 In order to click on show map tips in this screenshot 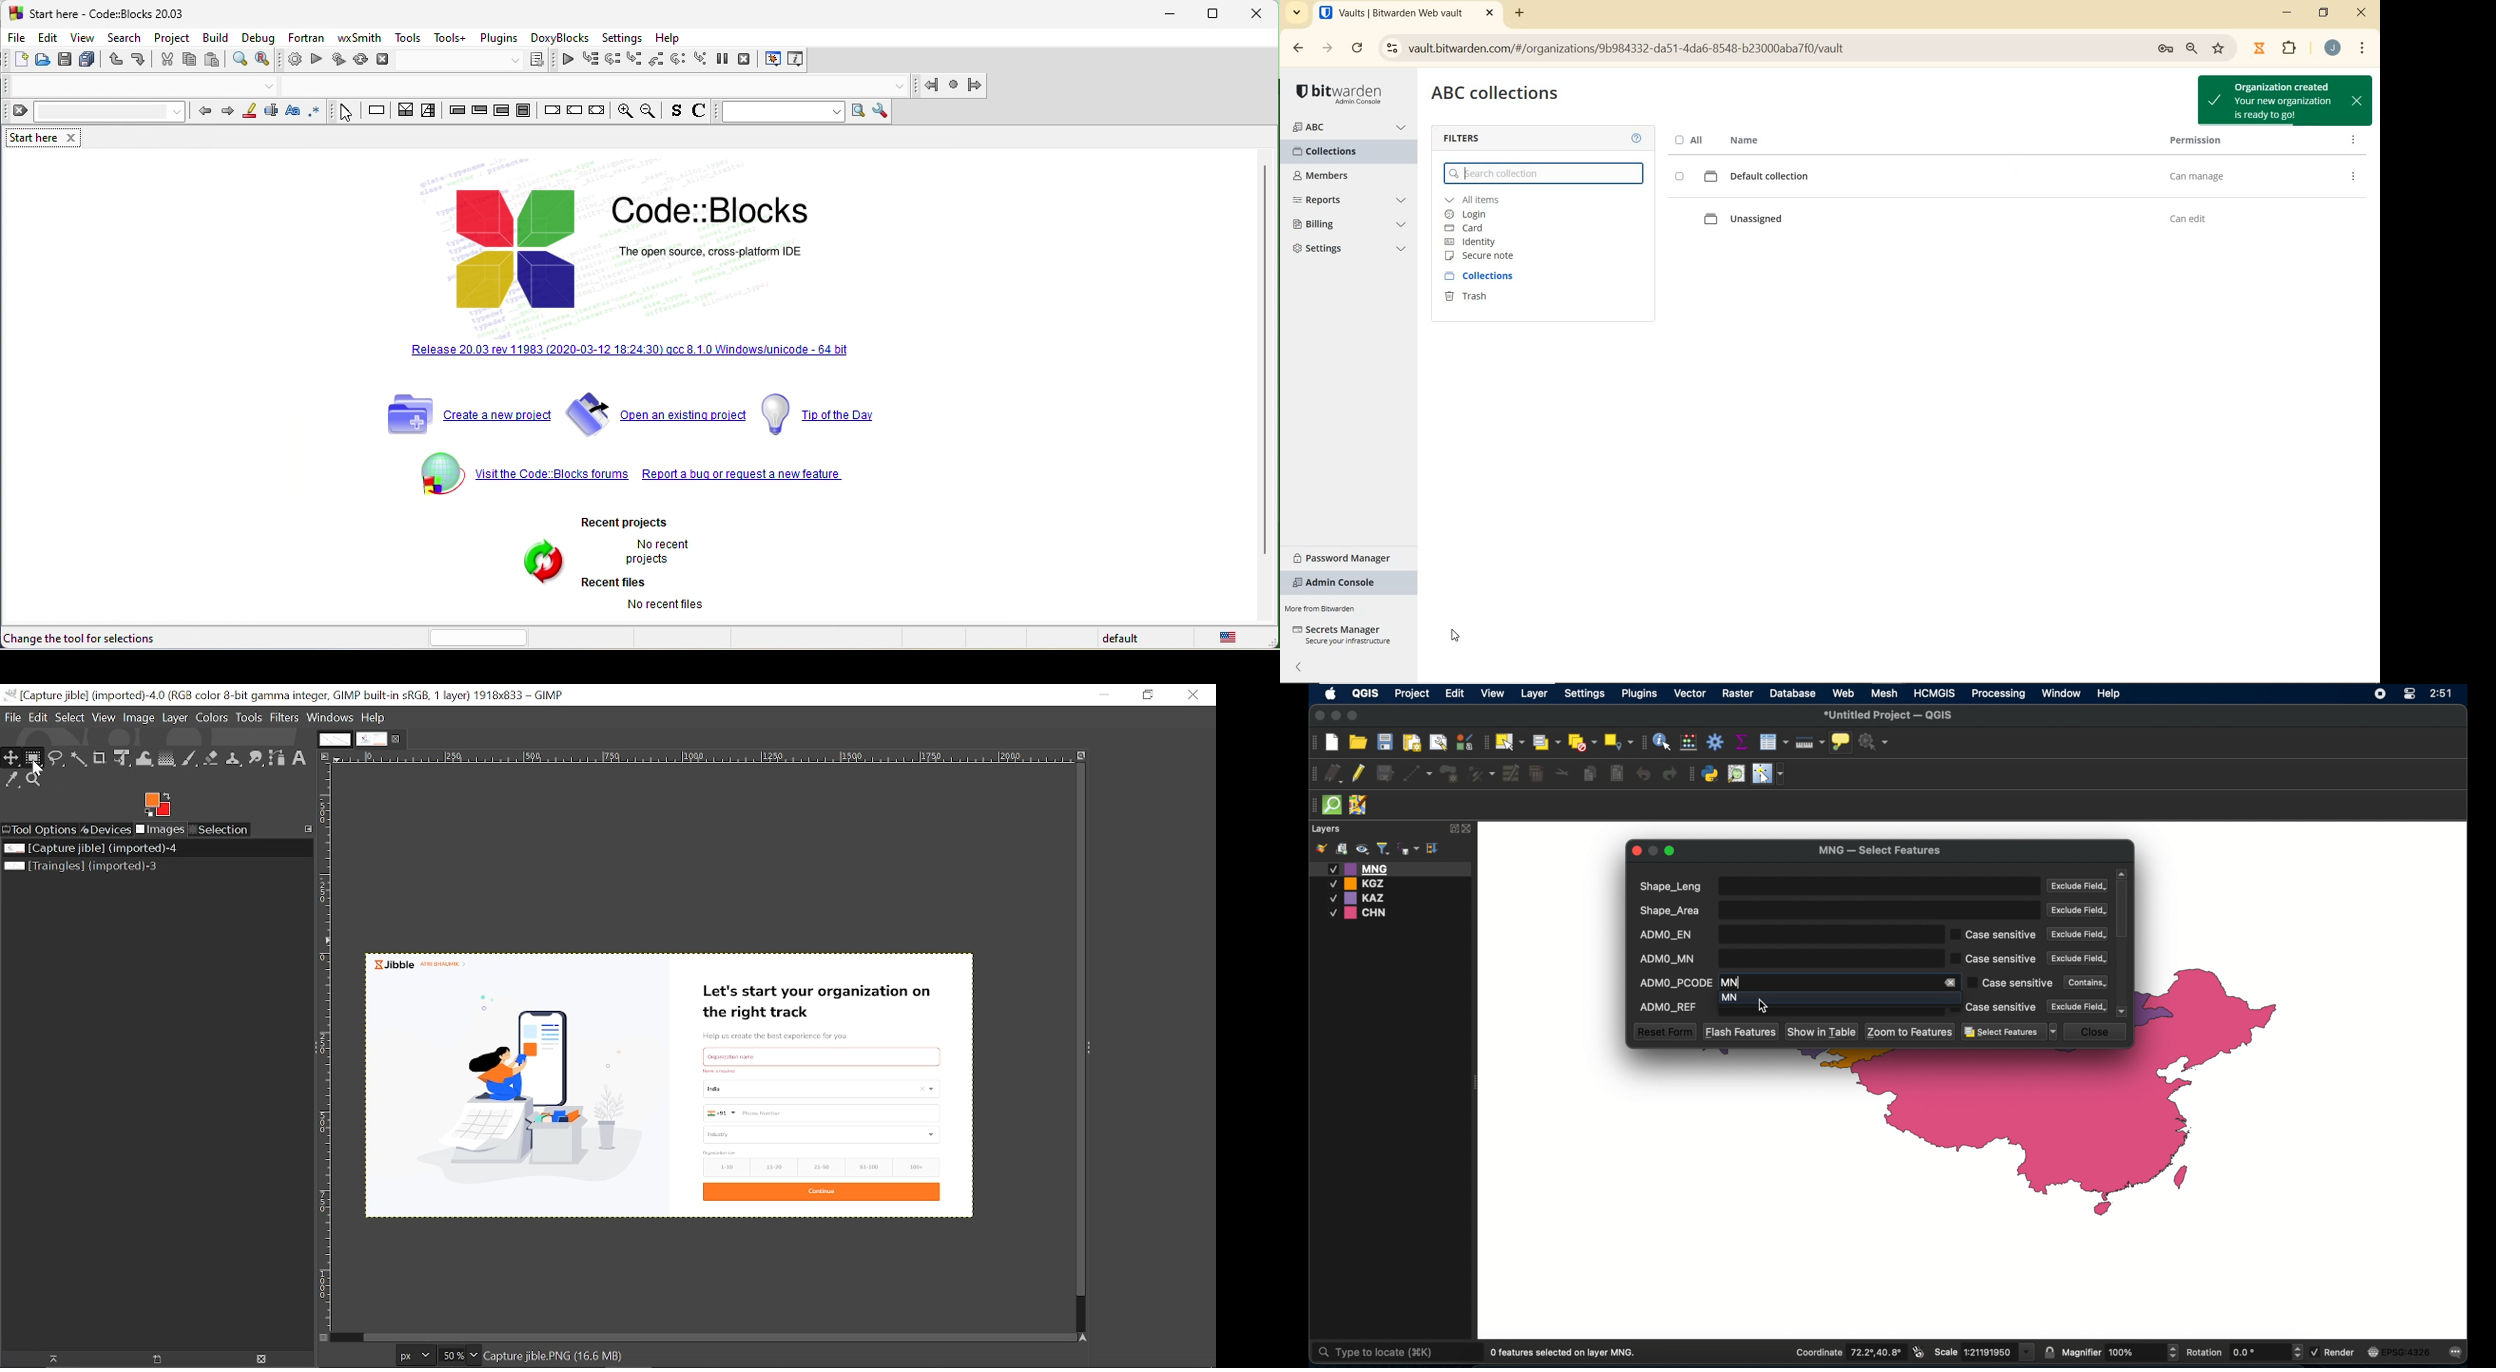, I will do `click(1842, 743)`.